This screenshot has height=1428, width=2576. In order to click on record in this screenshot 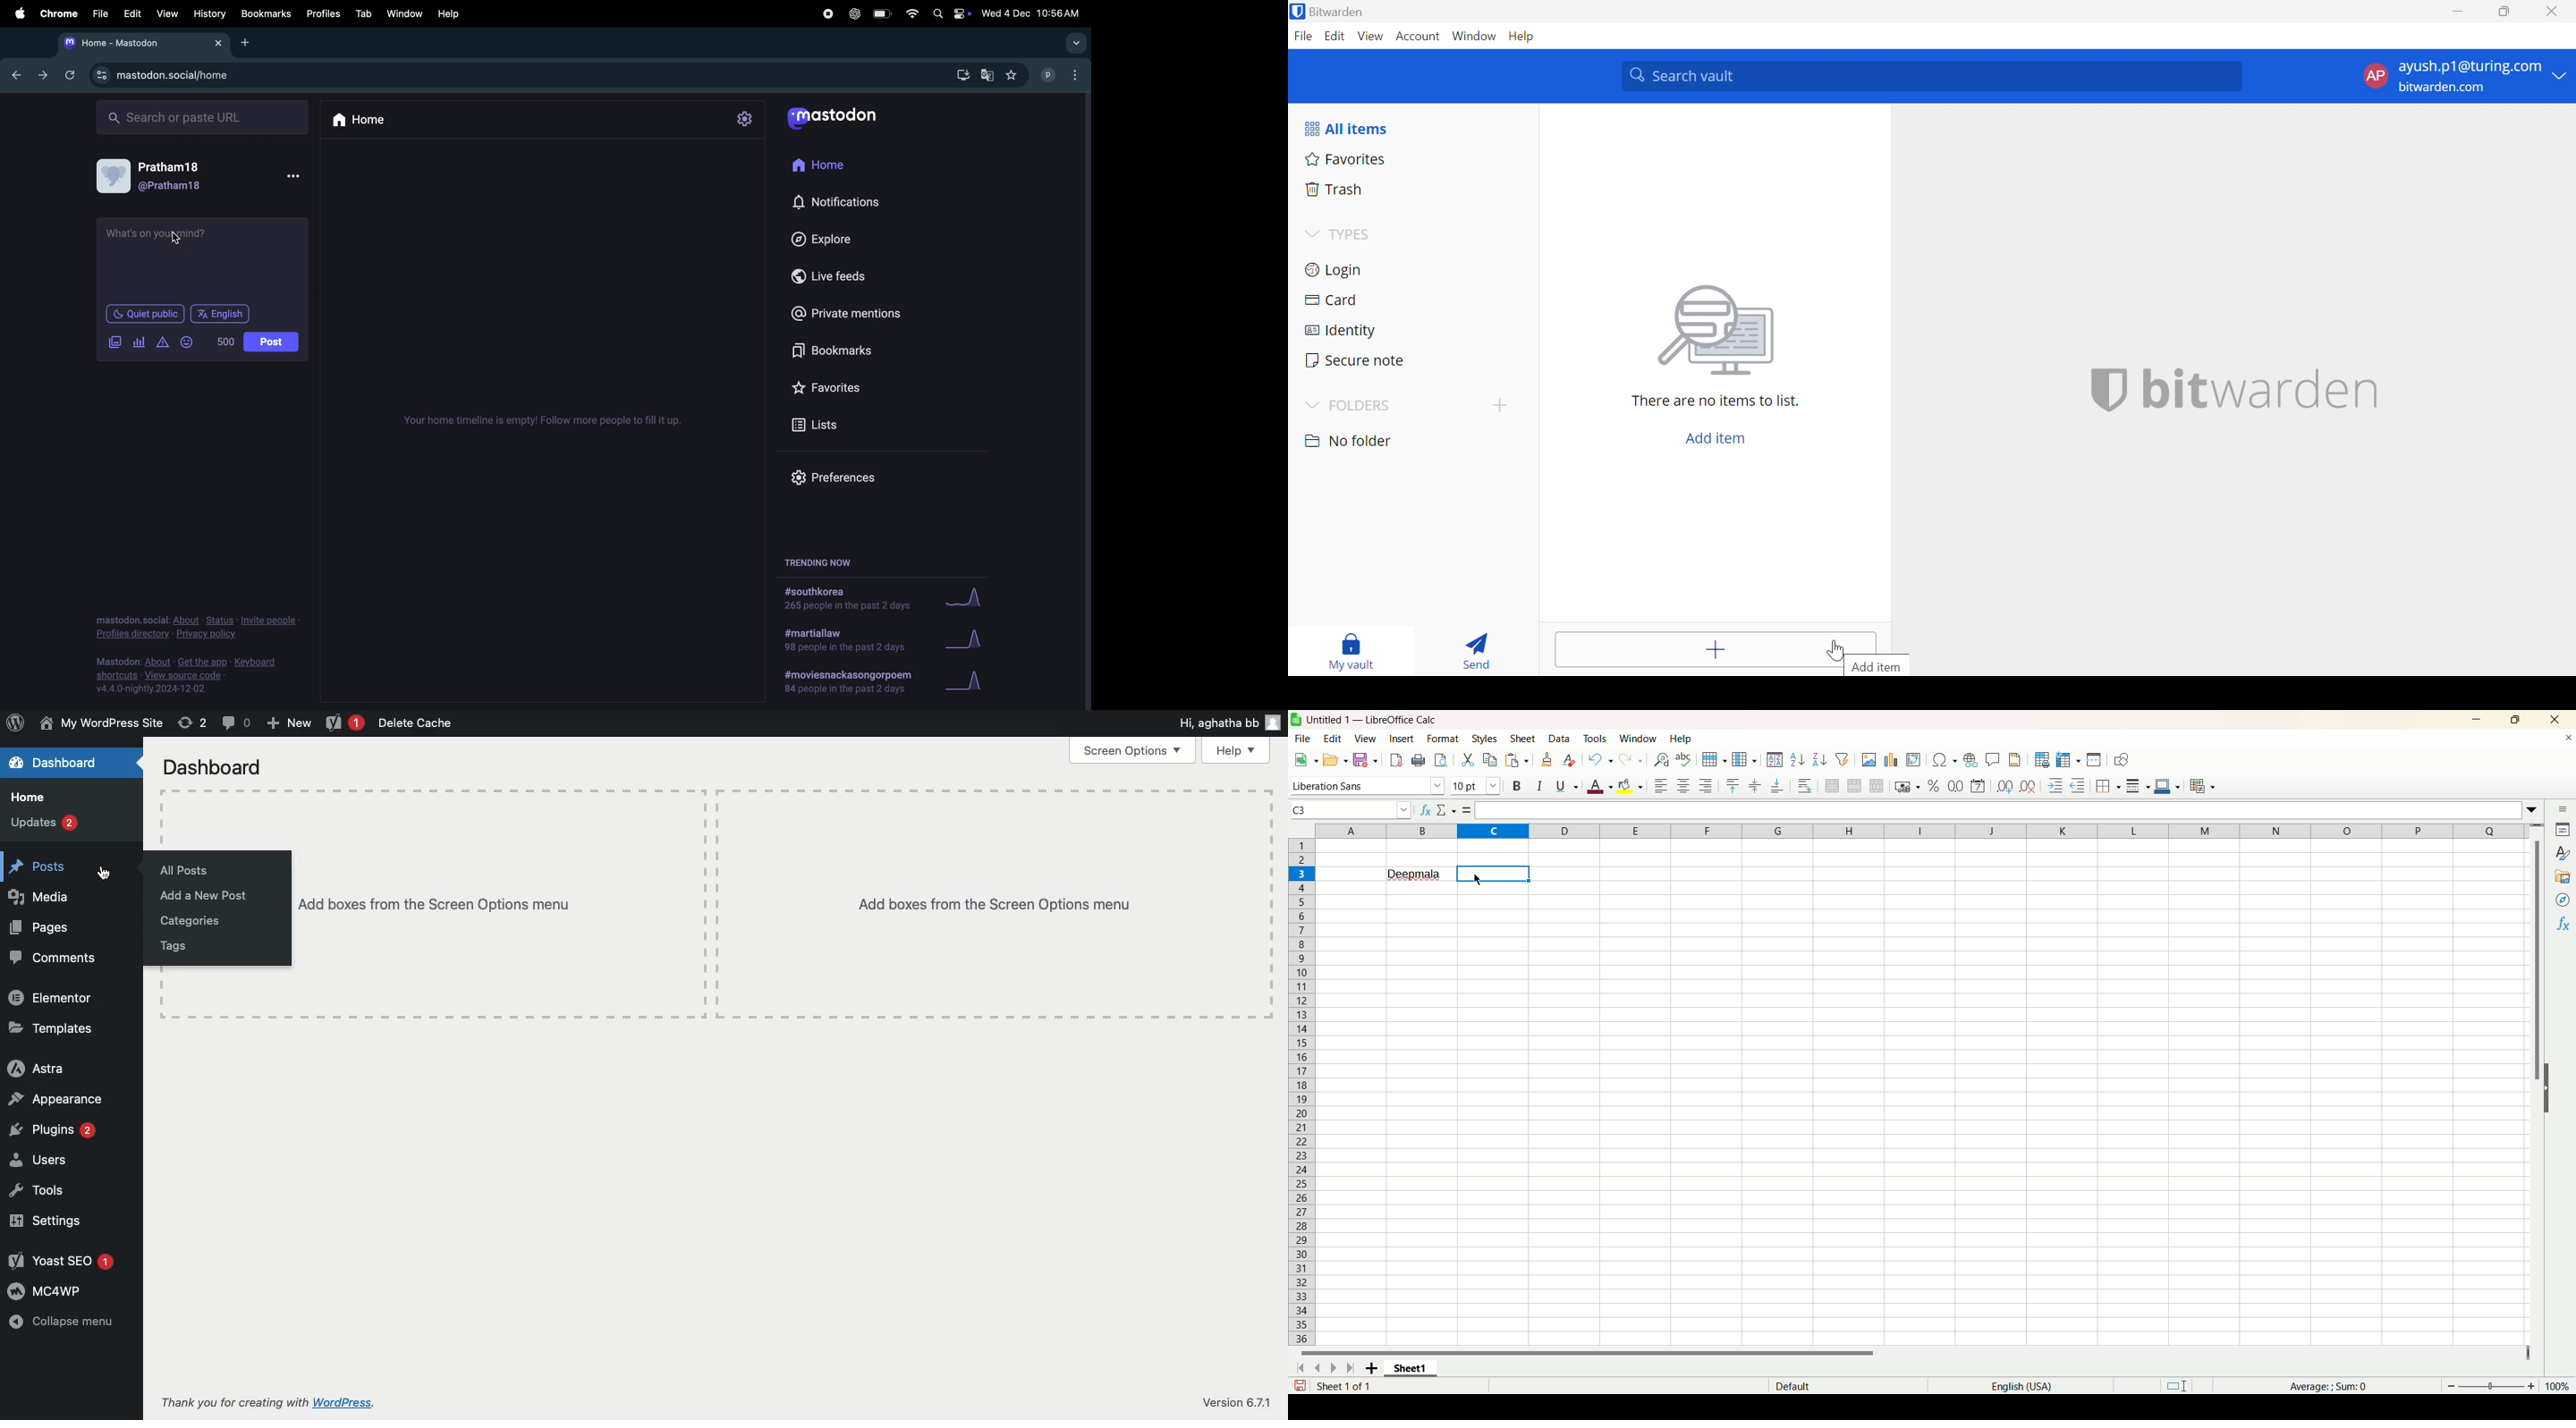, I will do `click(825, 13)`.